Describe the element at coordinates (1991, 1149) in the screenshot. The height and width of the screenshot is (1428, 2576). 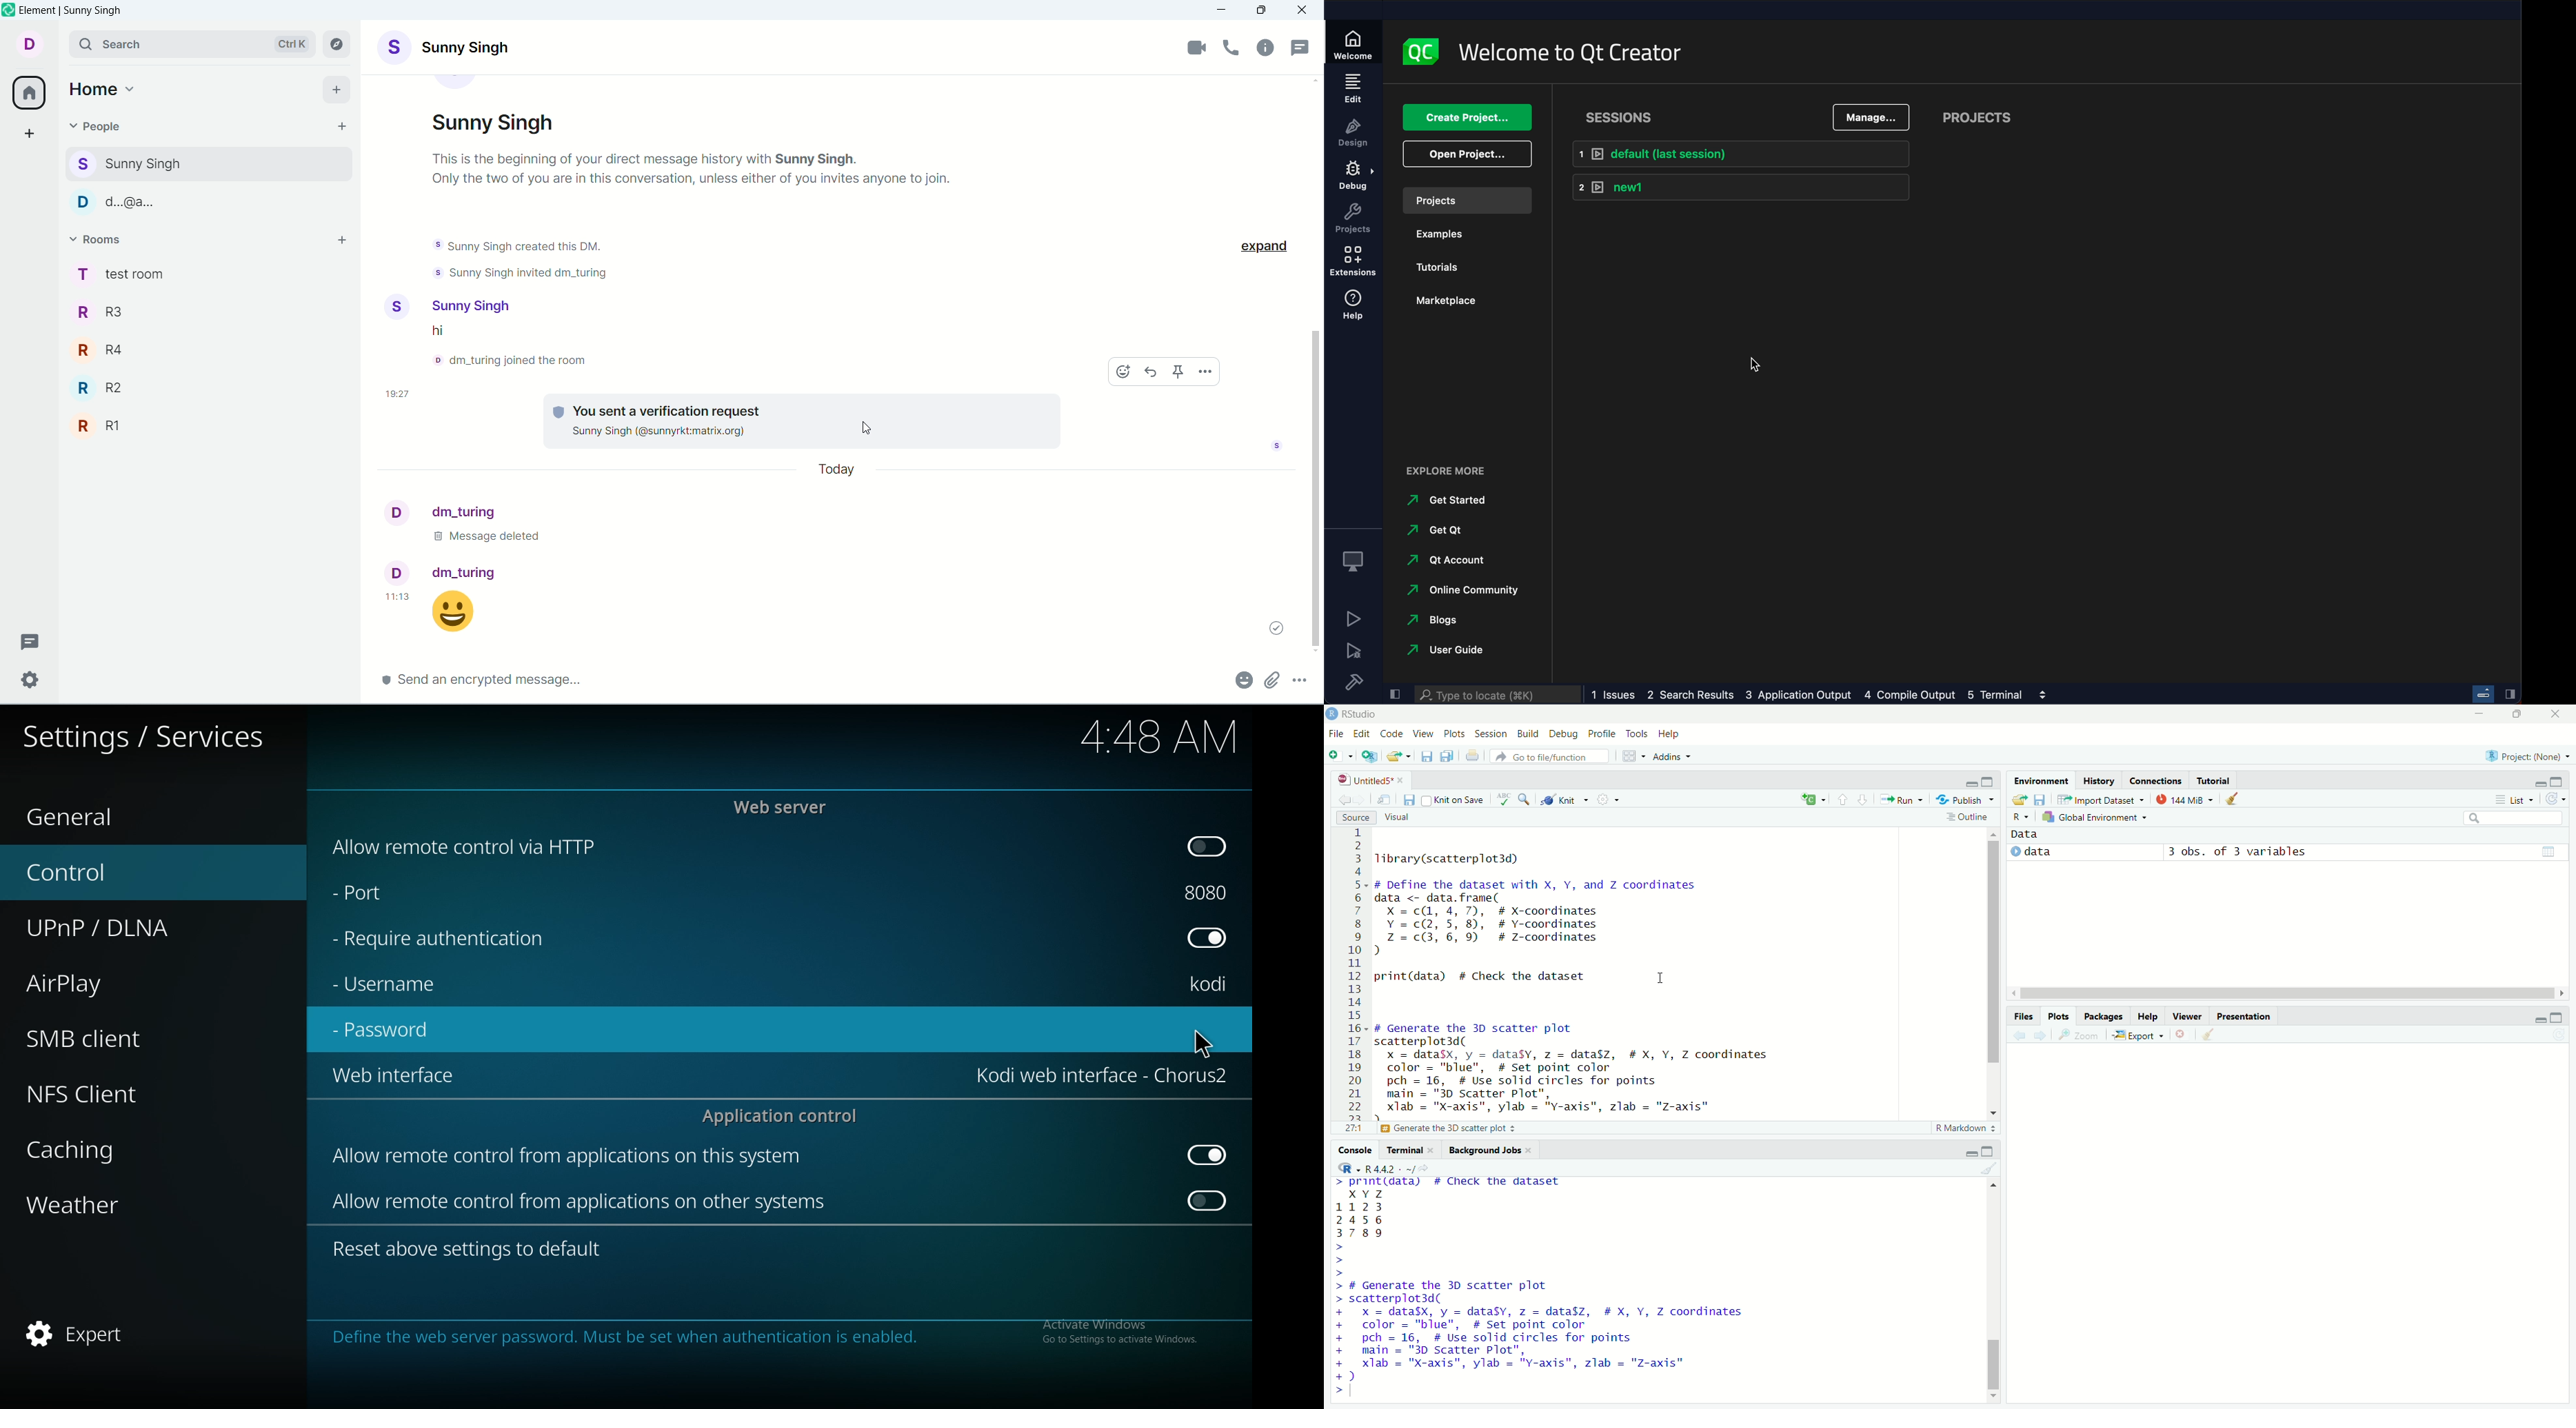
I see `maximize` at that location.